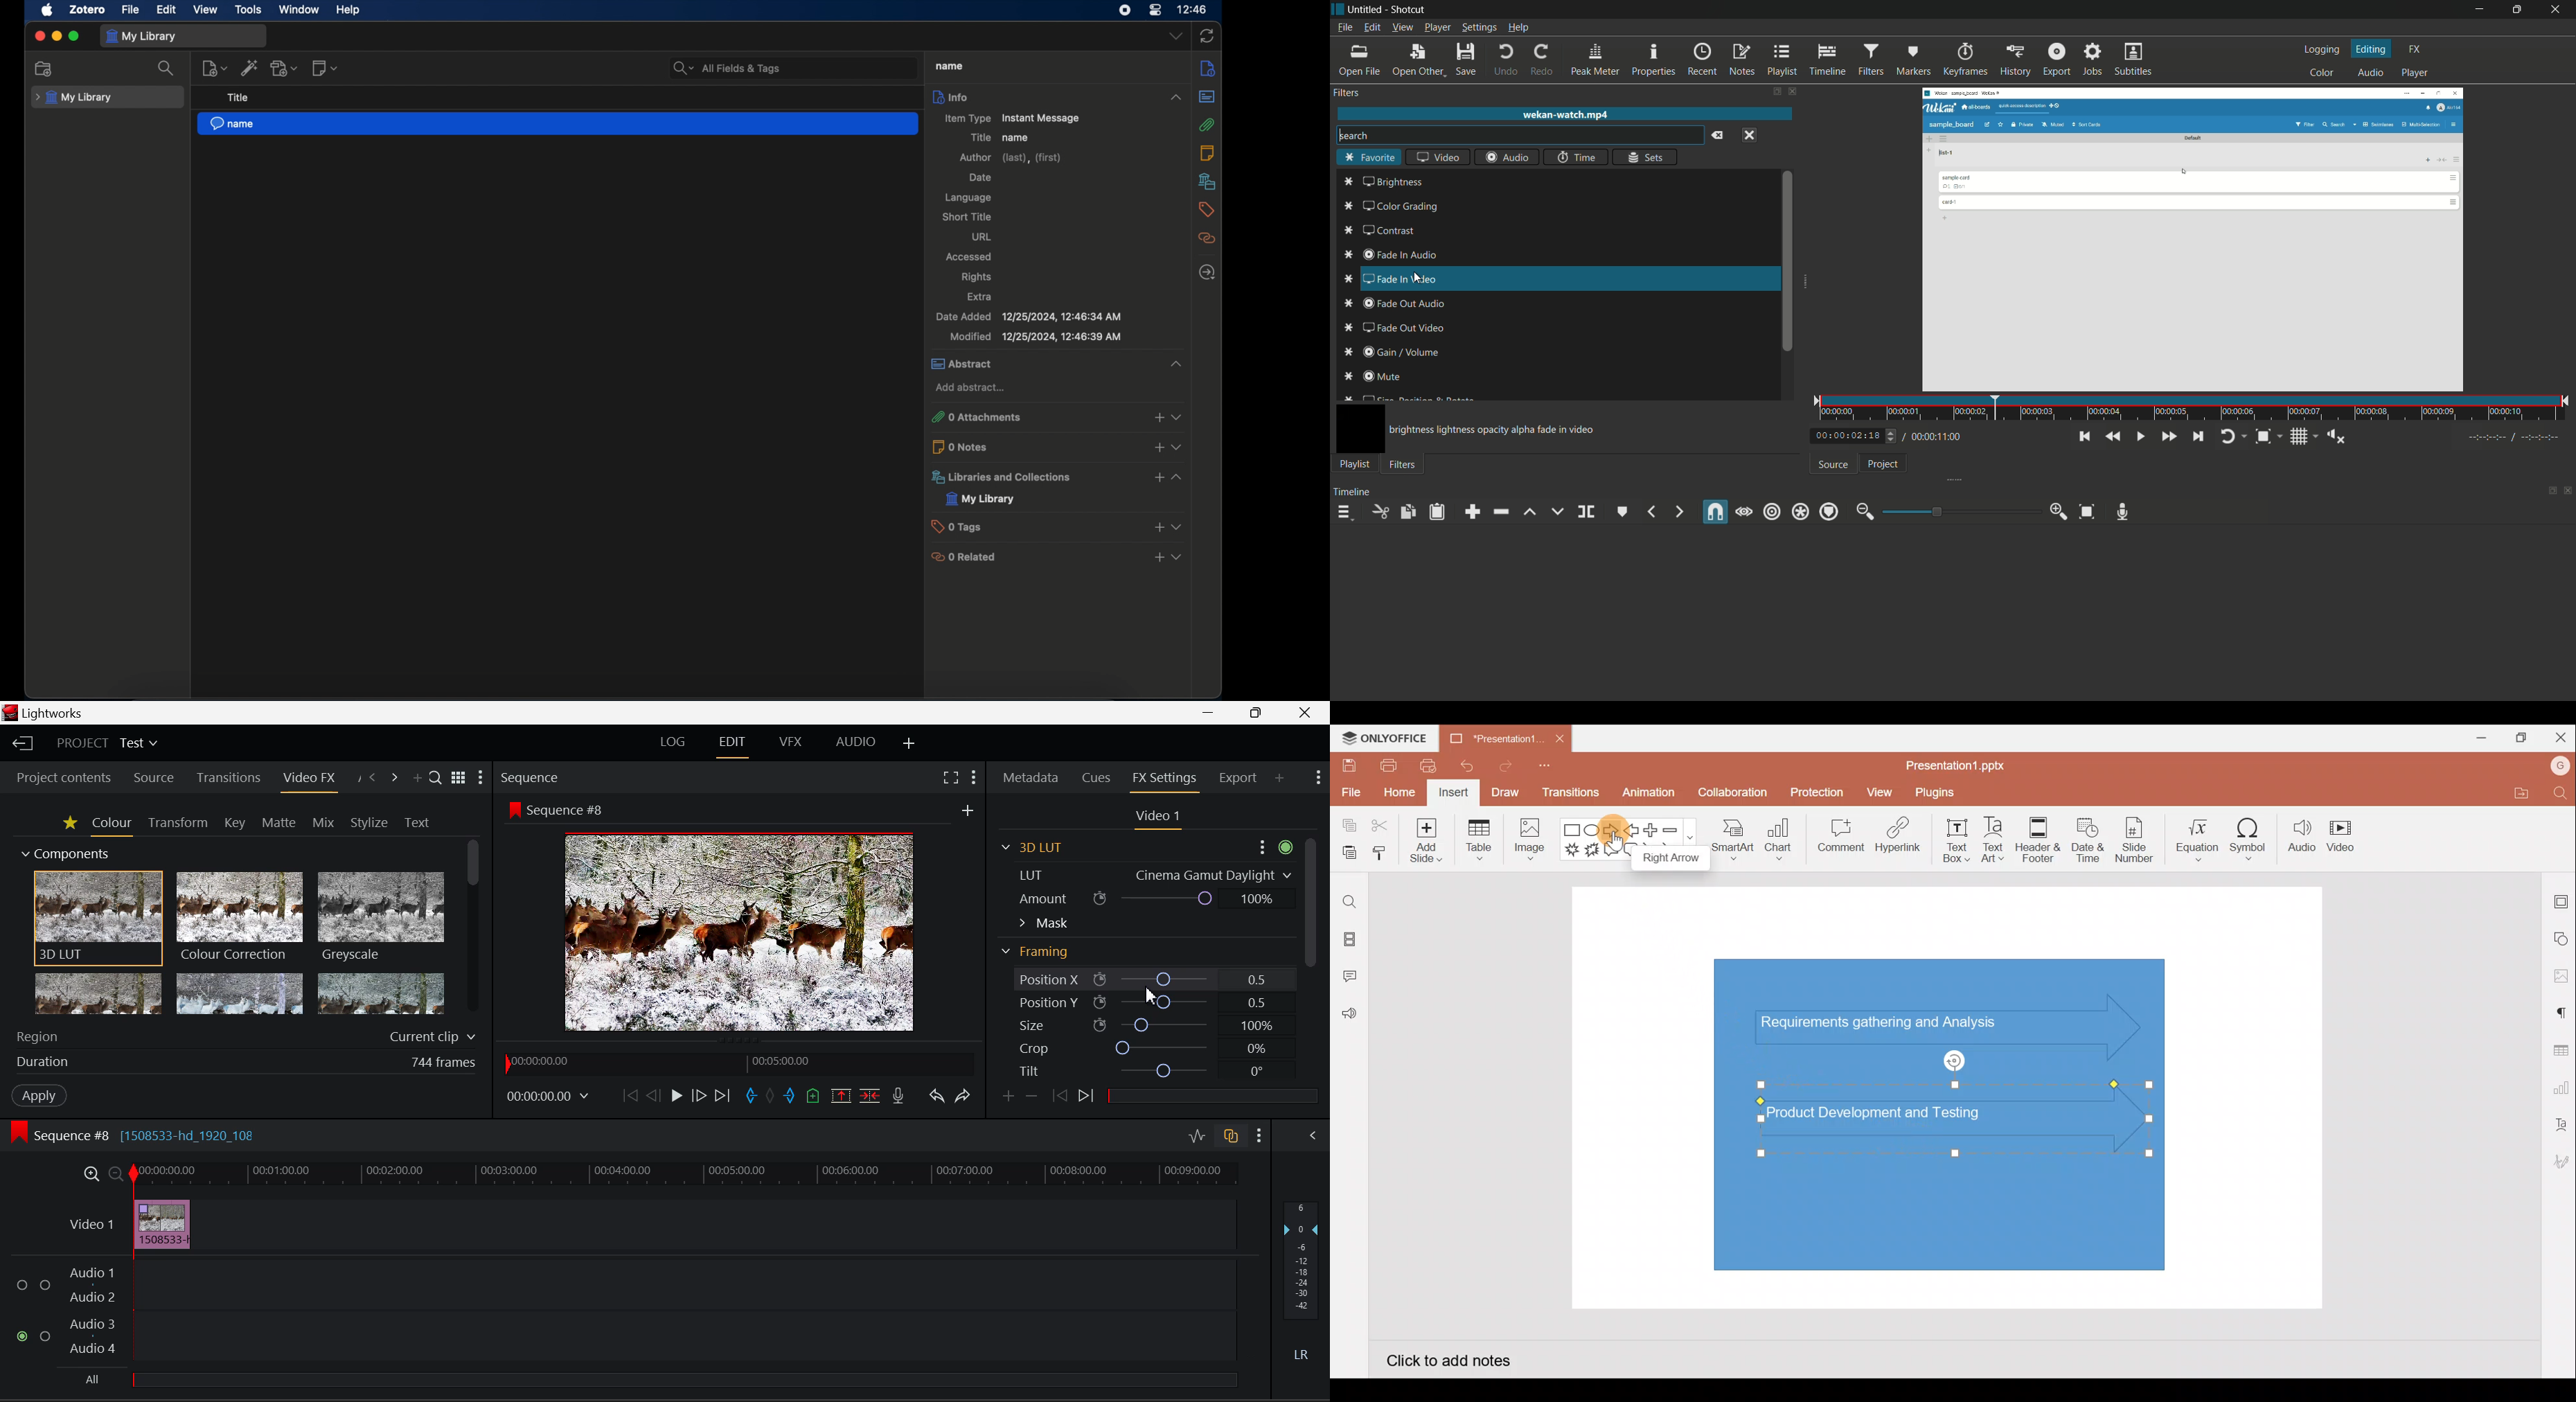 This screenshot has width=2576, height=1428. Describe the element at coordinates (1208, 238) in the screenshot. I see `related` at that location.